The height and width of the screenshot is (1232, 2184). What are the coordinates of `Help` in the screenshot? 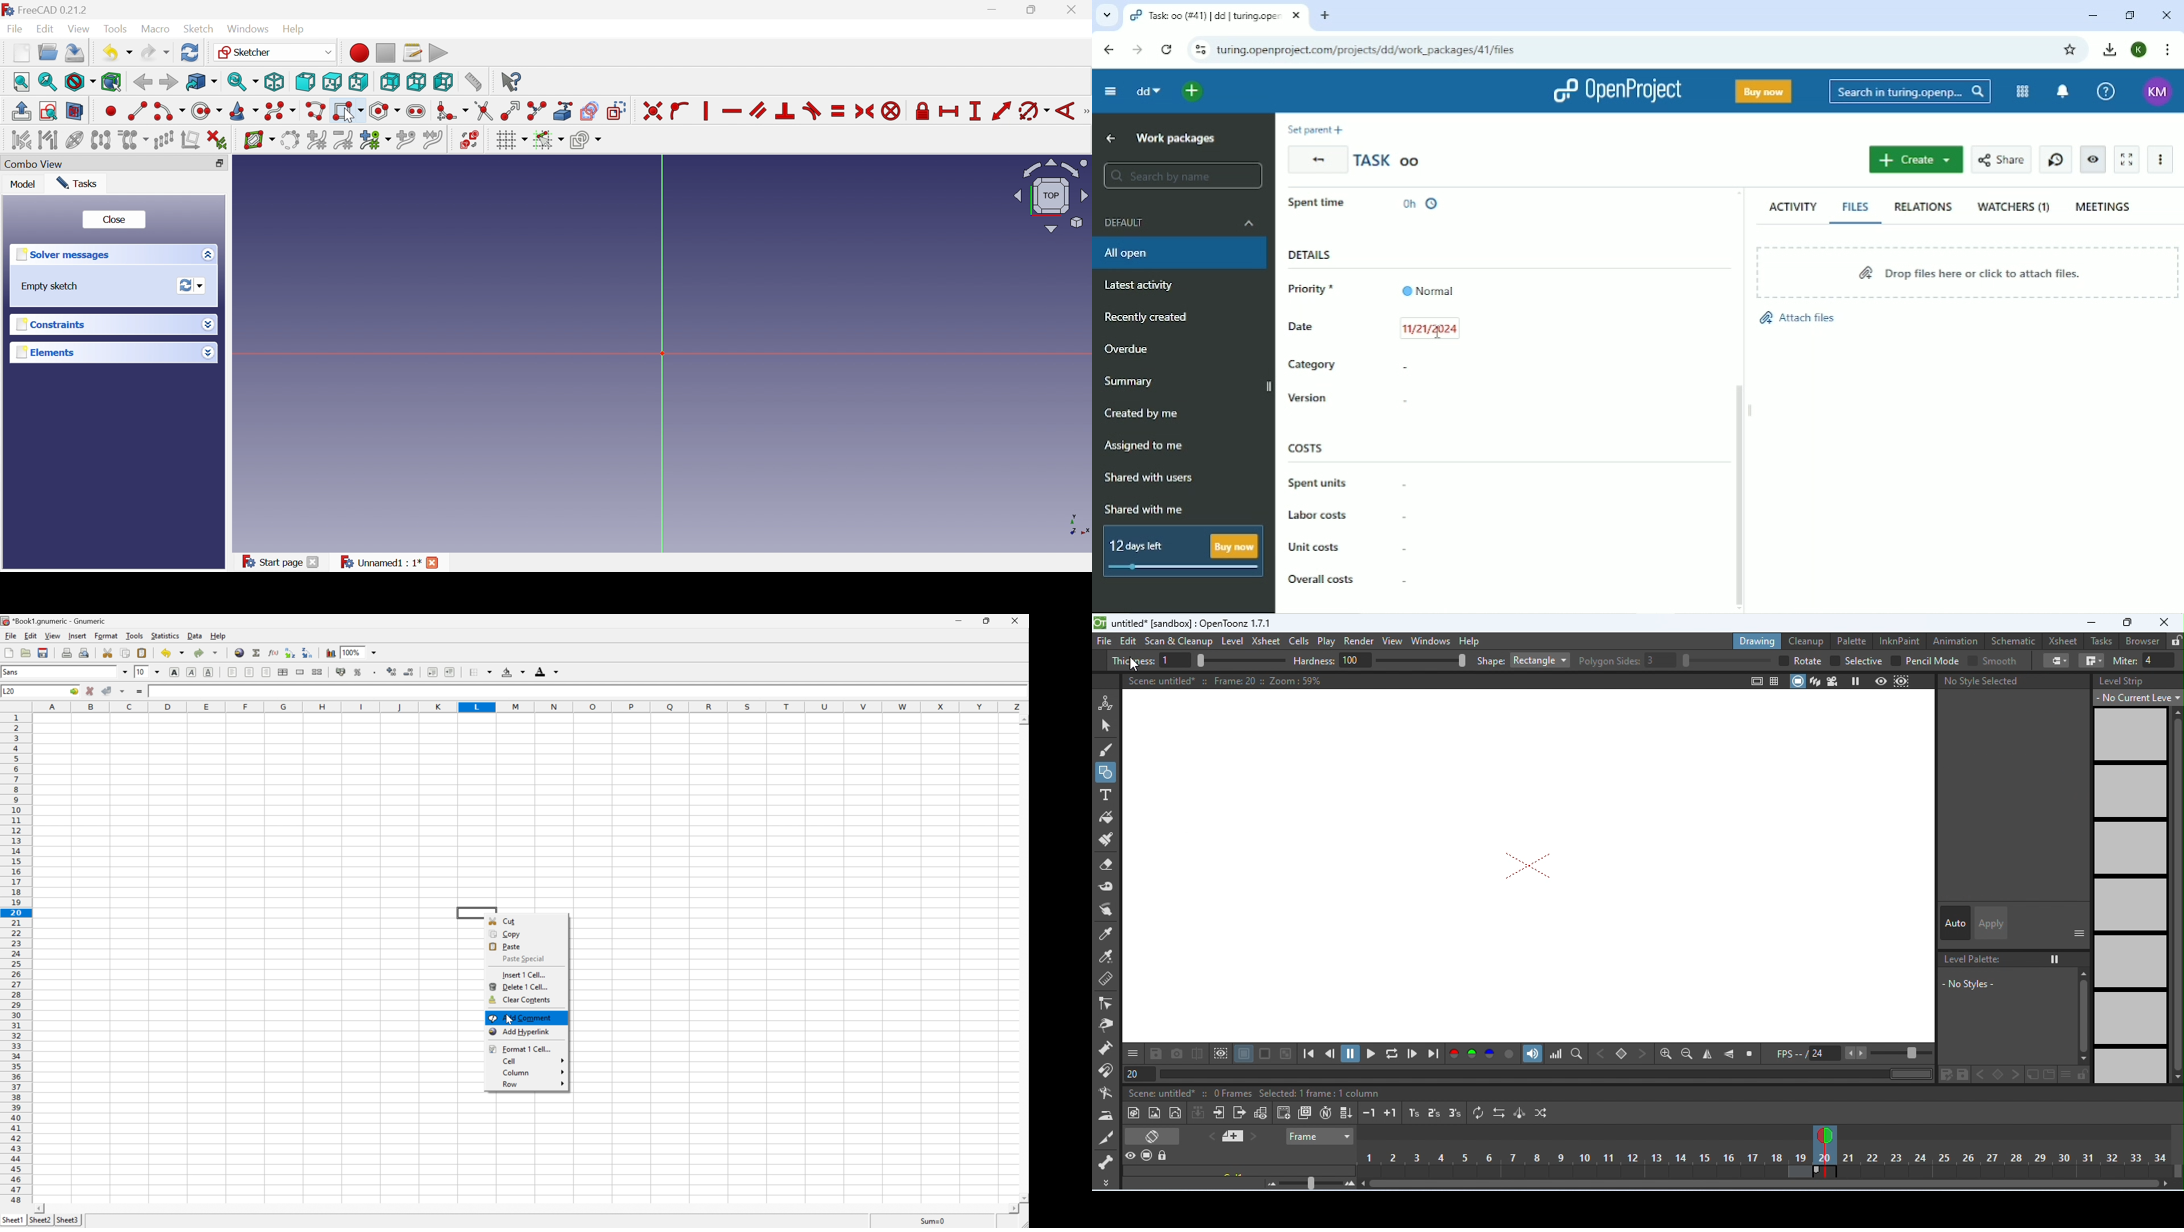 It's located at (218, 636).